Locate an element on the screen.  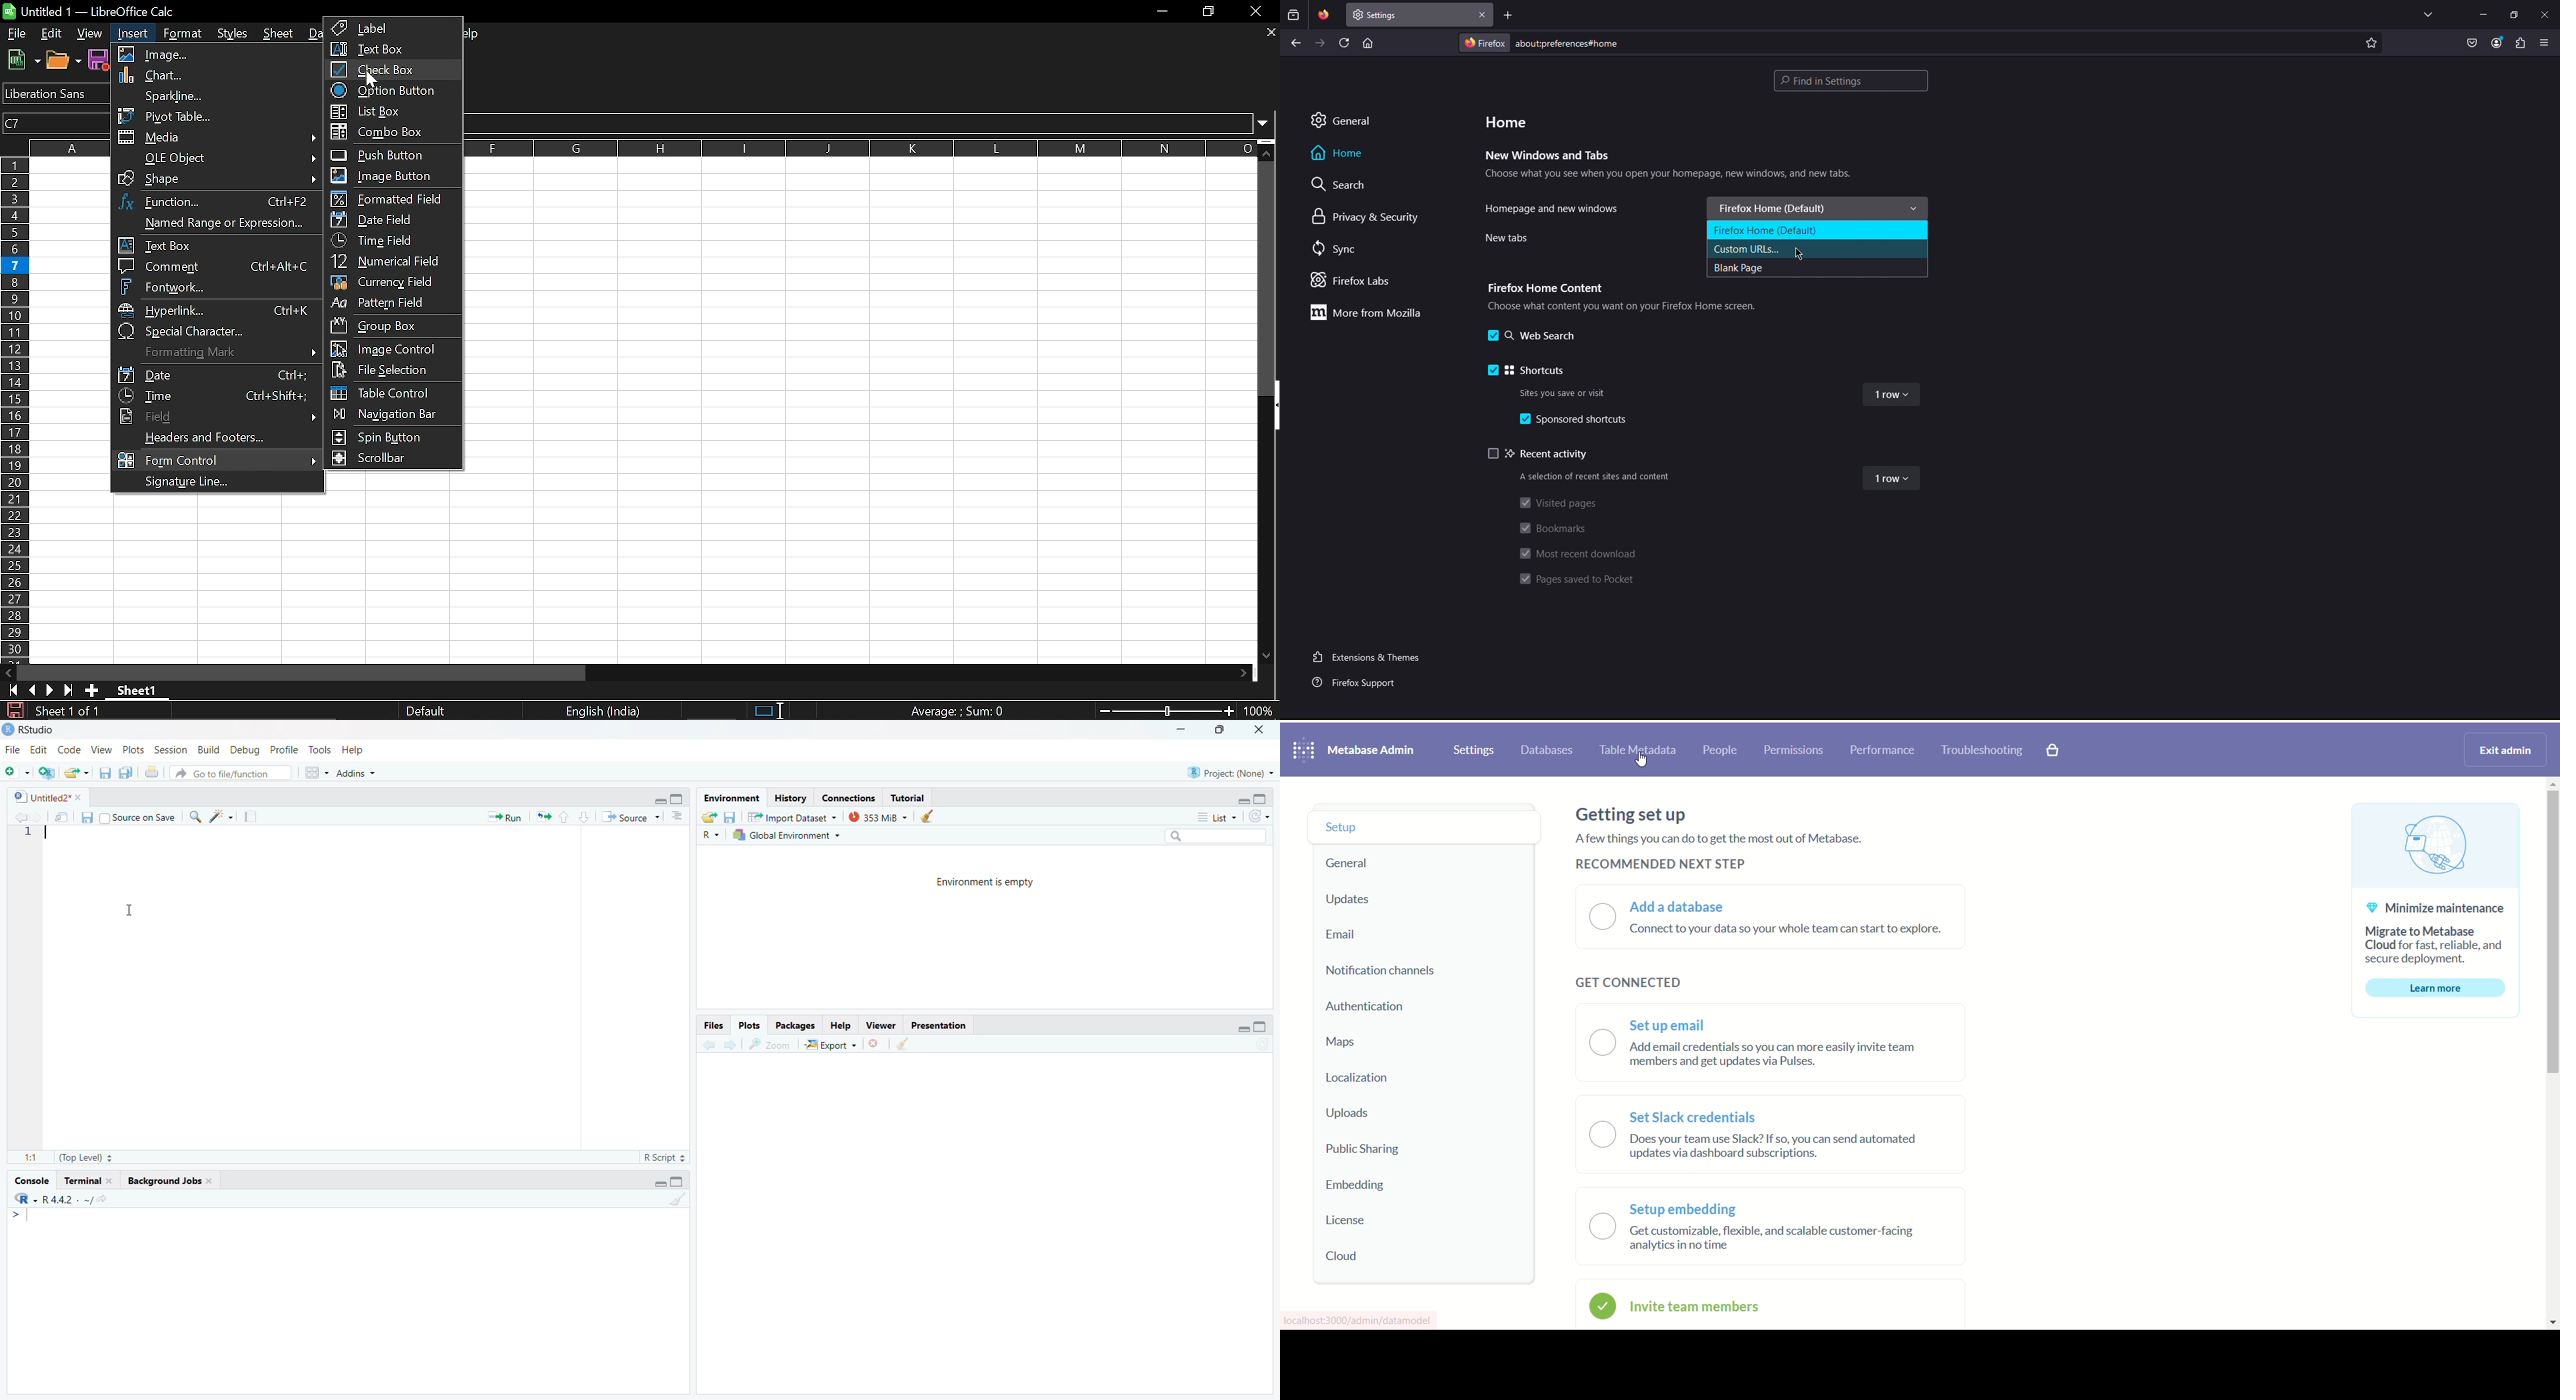
Web Search is located at coordinates (1534, 335).